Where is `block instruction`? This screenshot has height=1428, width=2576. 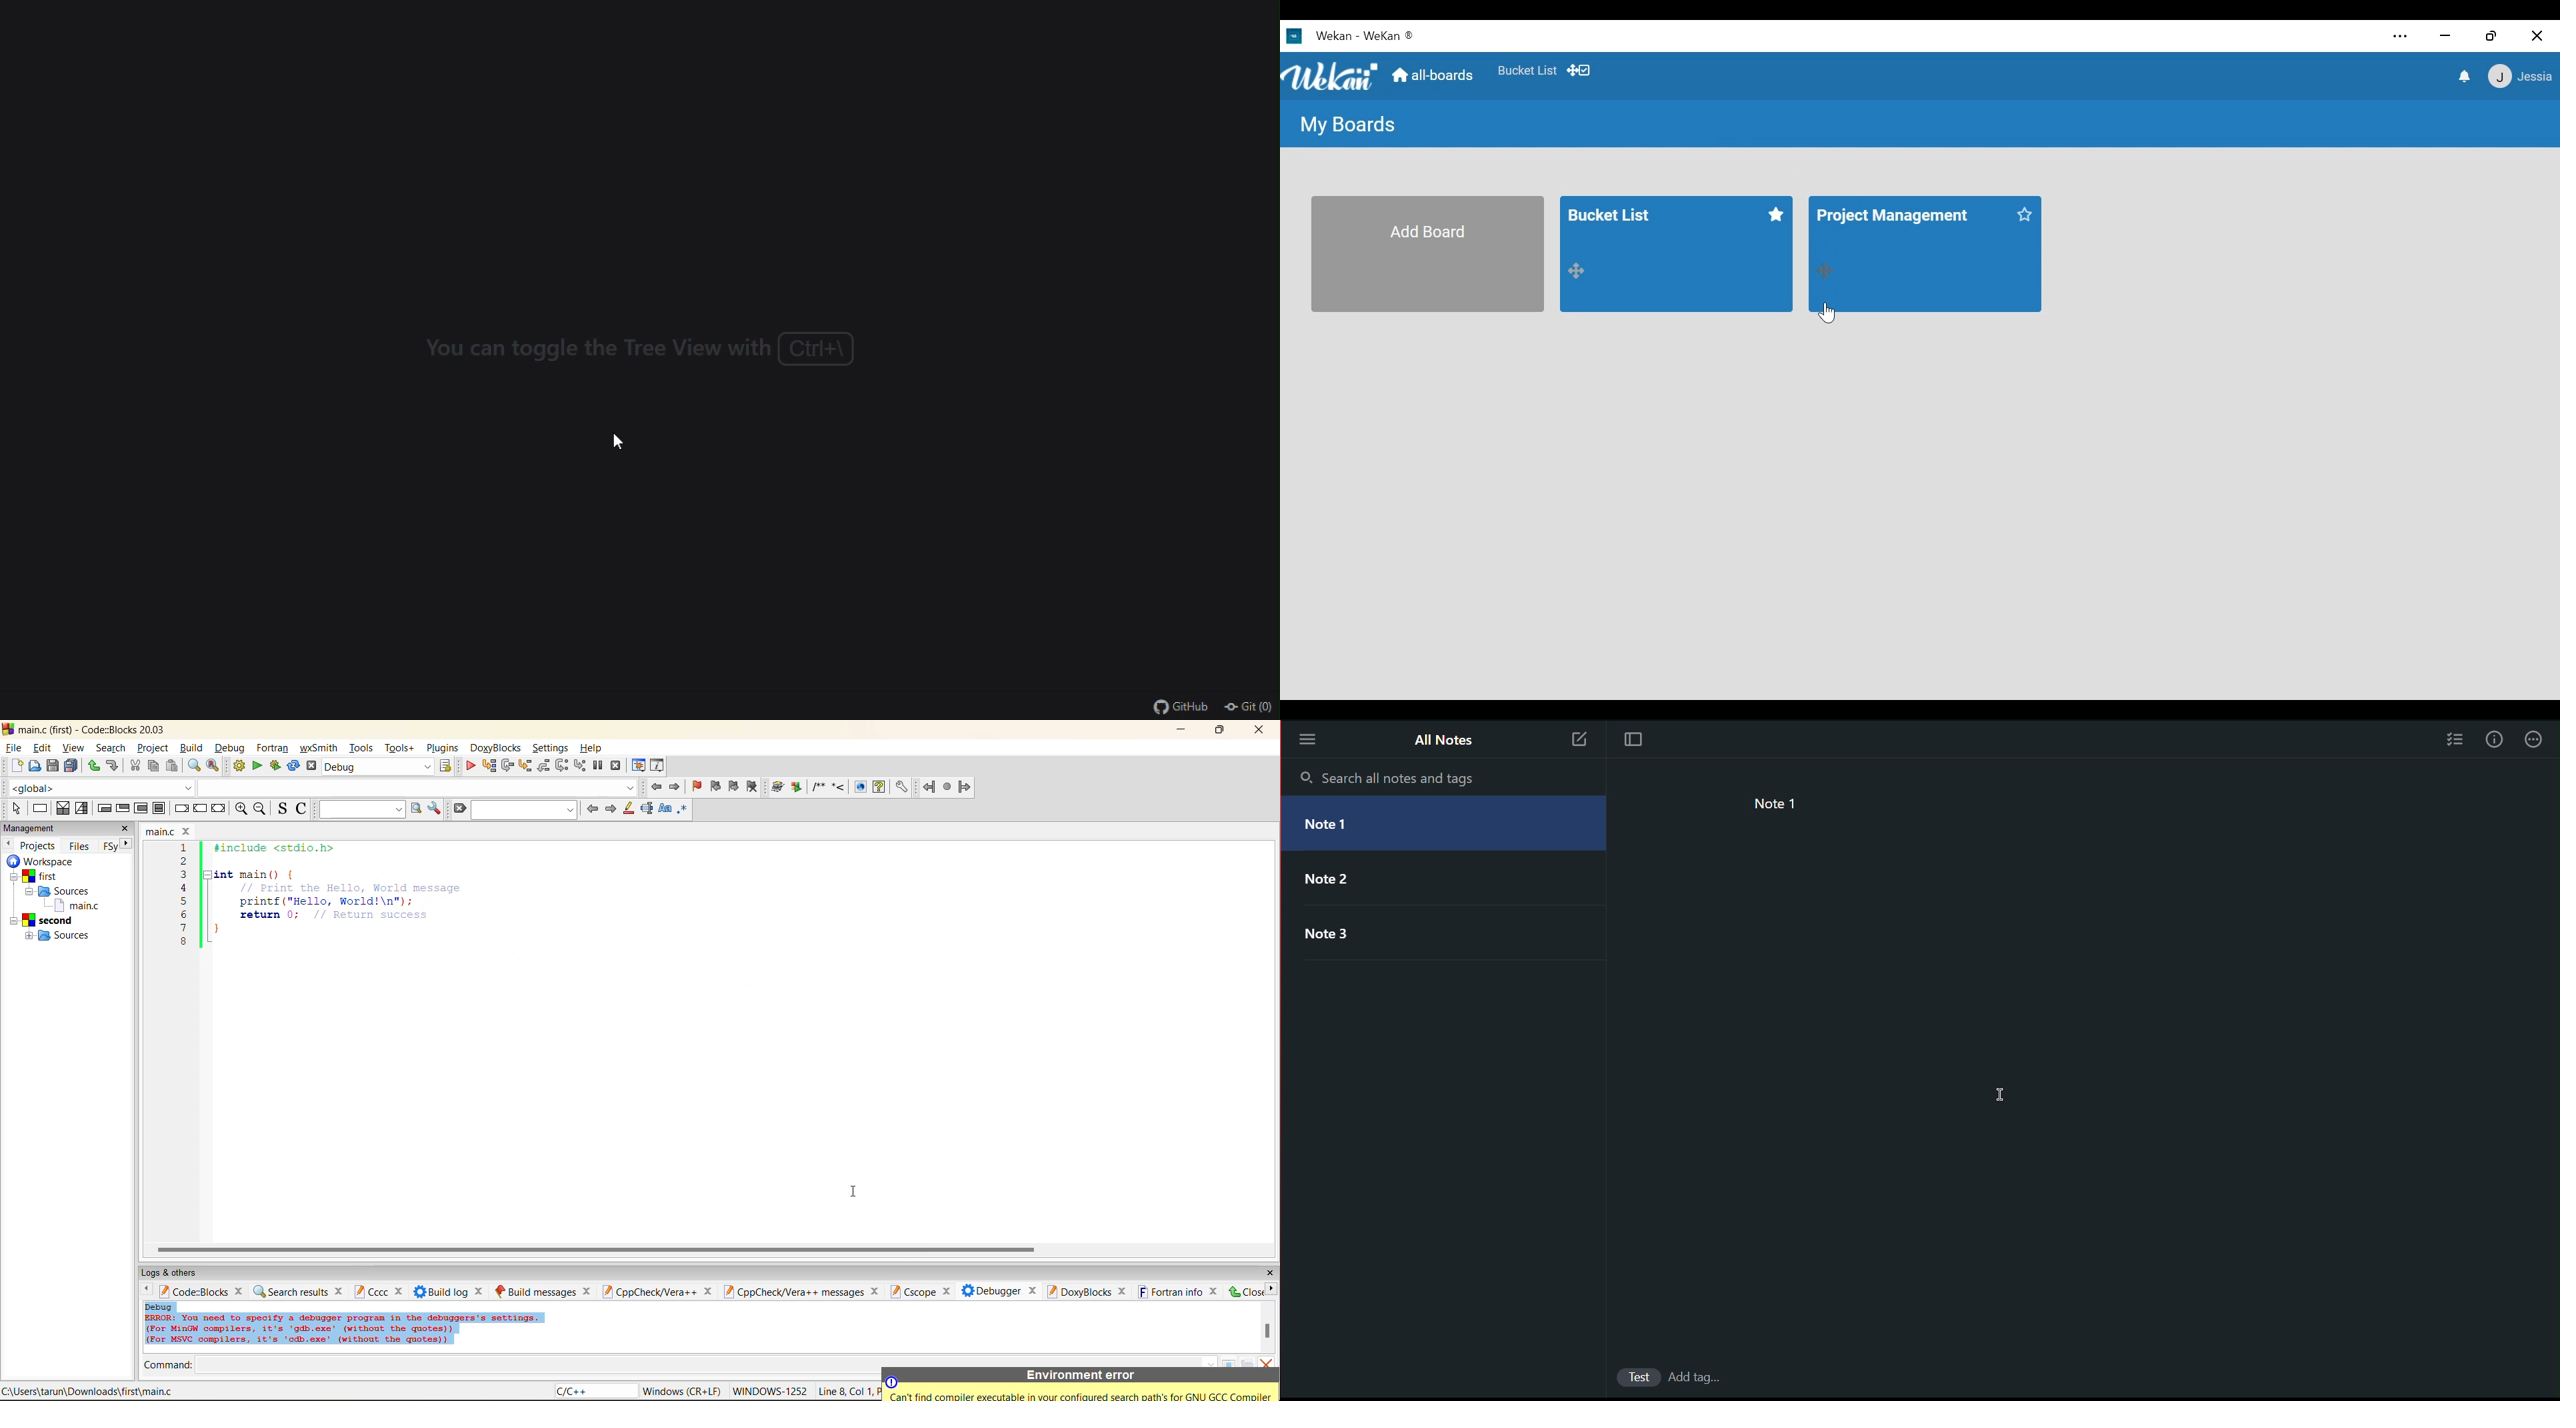 block instruction is located at coordinates (159, 809).